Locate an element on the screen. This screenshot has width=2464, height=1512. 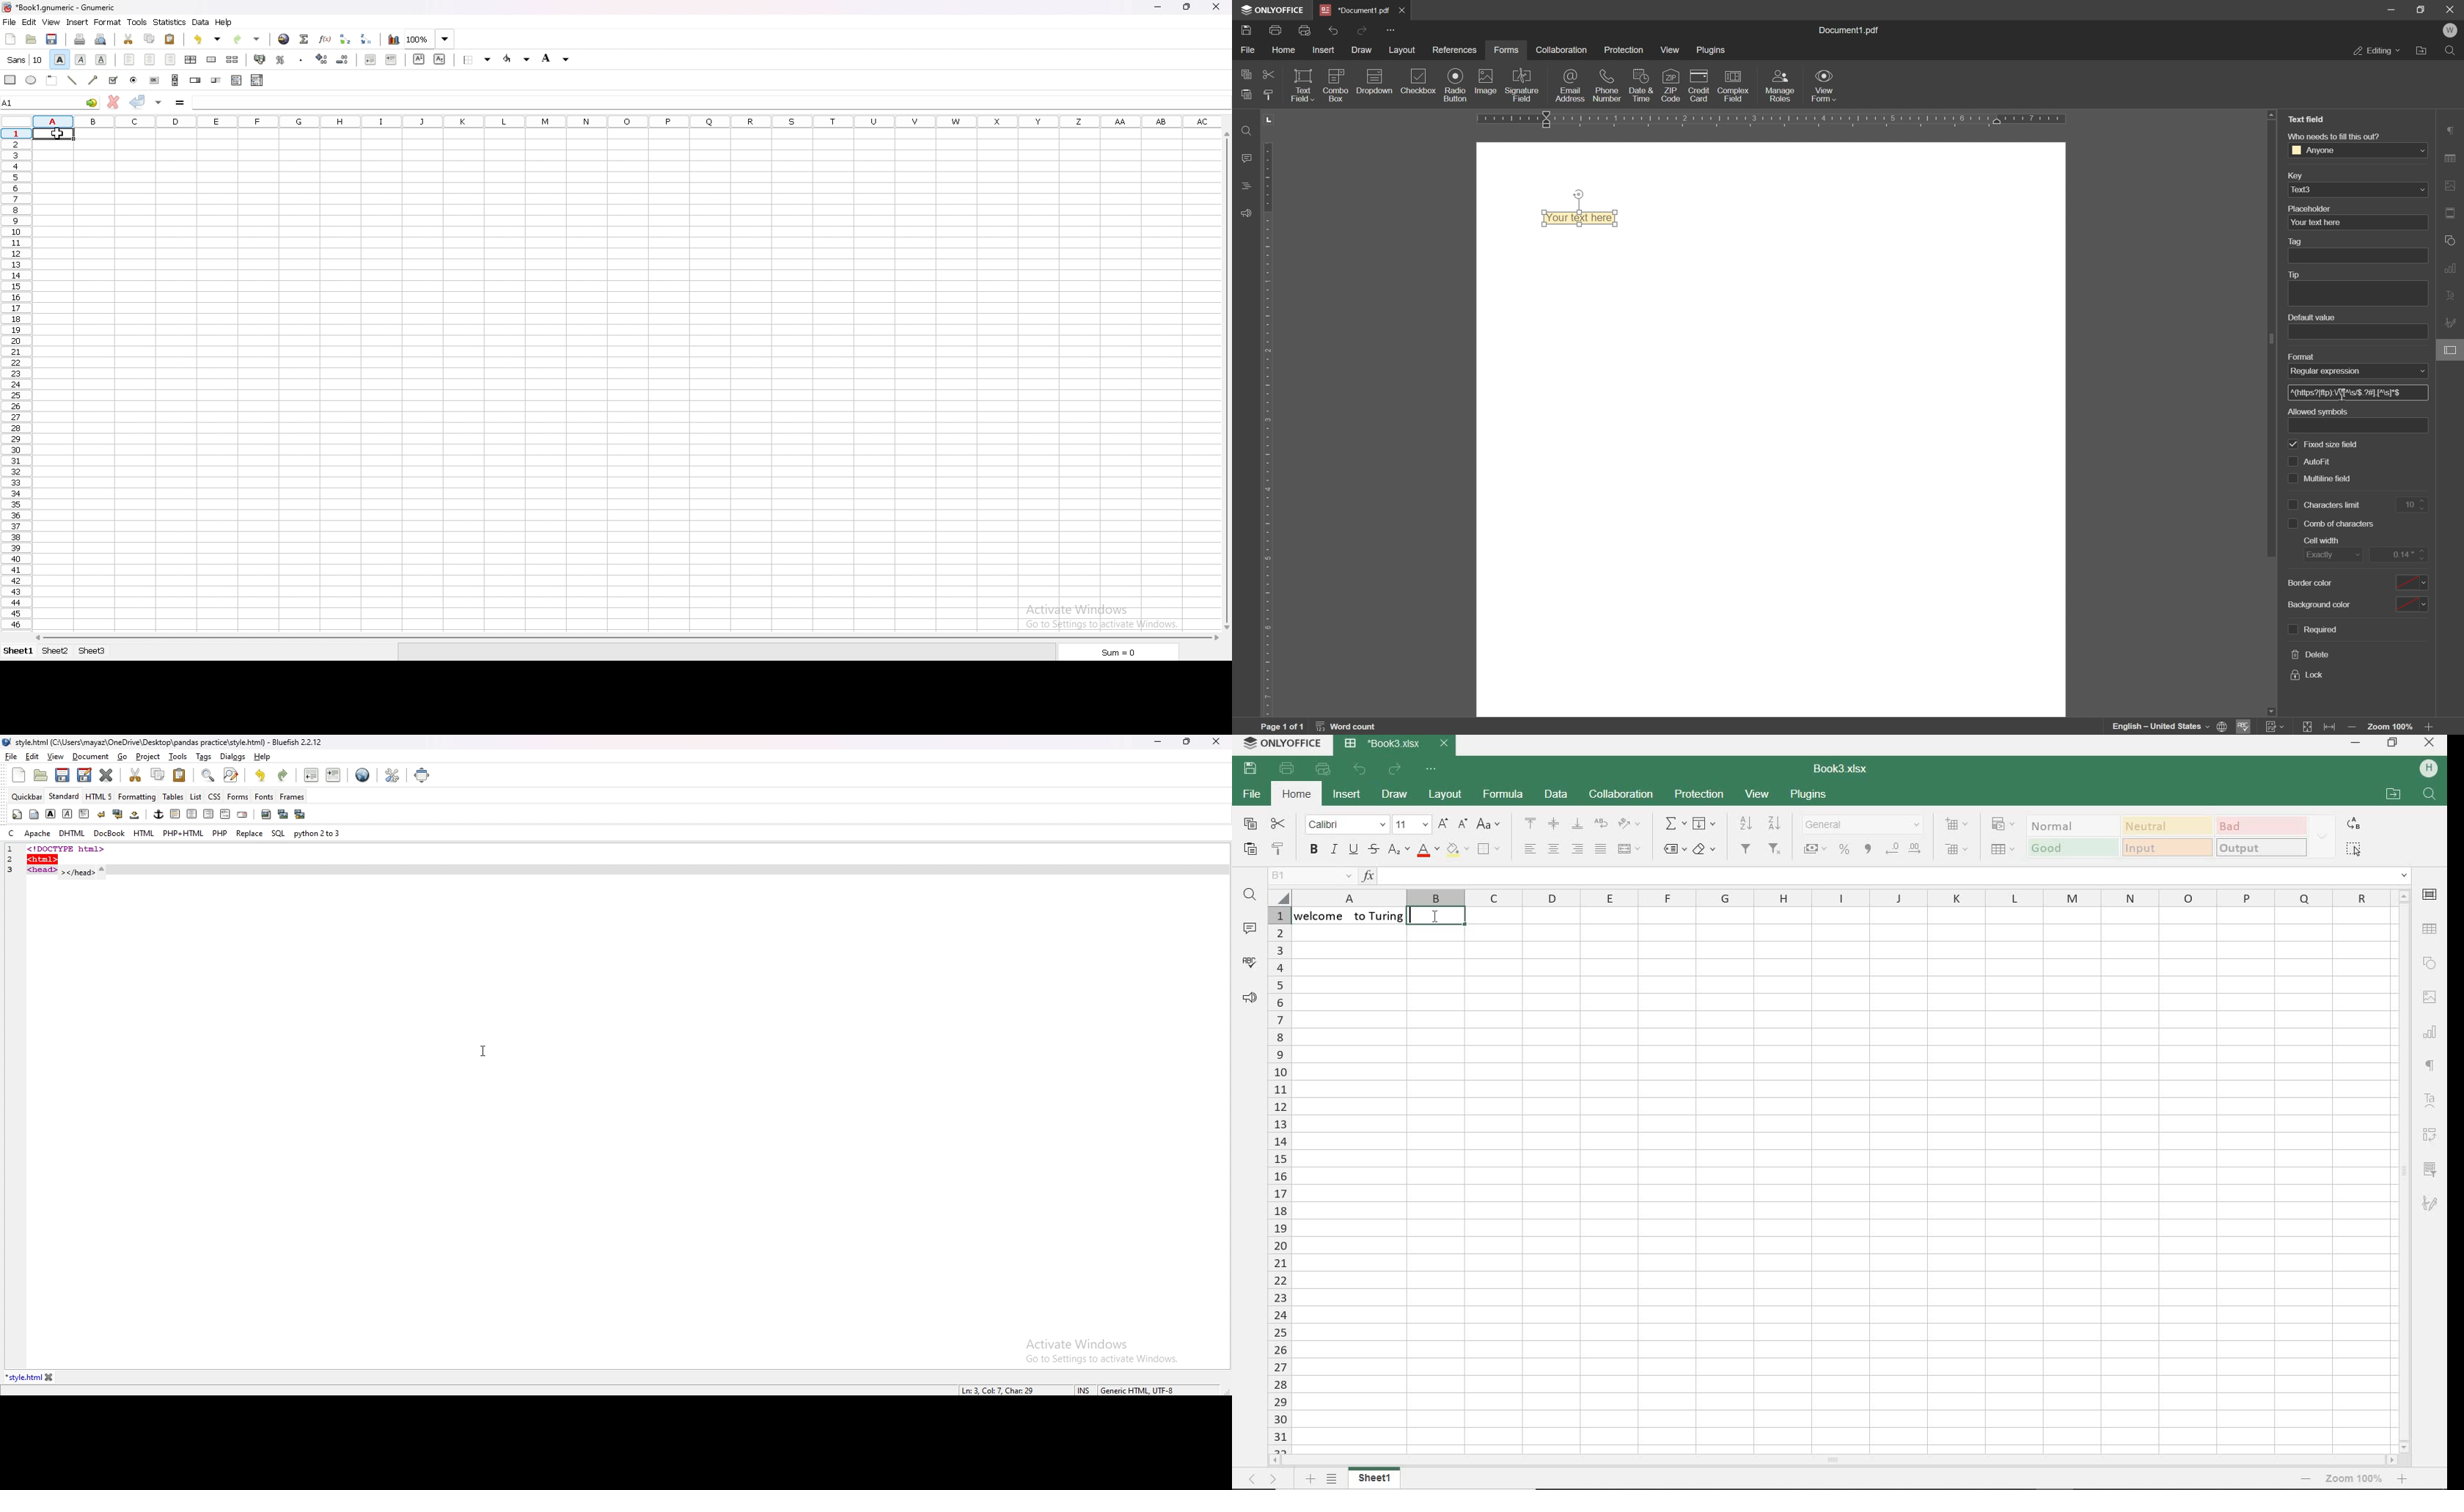
centre is located at coordinates (150, 60).